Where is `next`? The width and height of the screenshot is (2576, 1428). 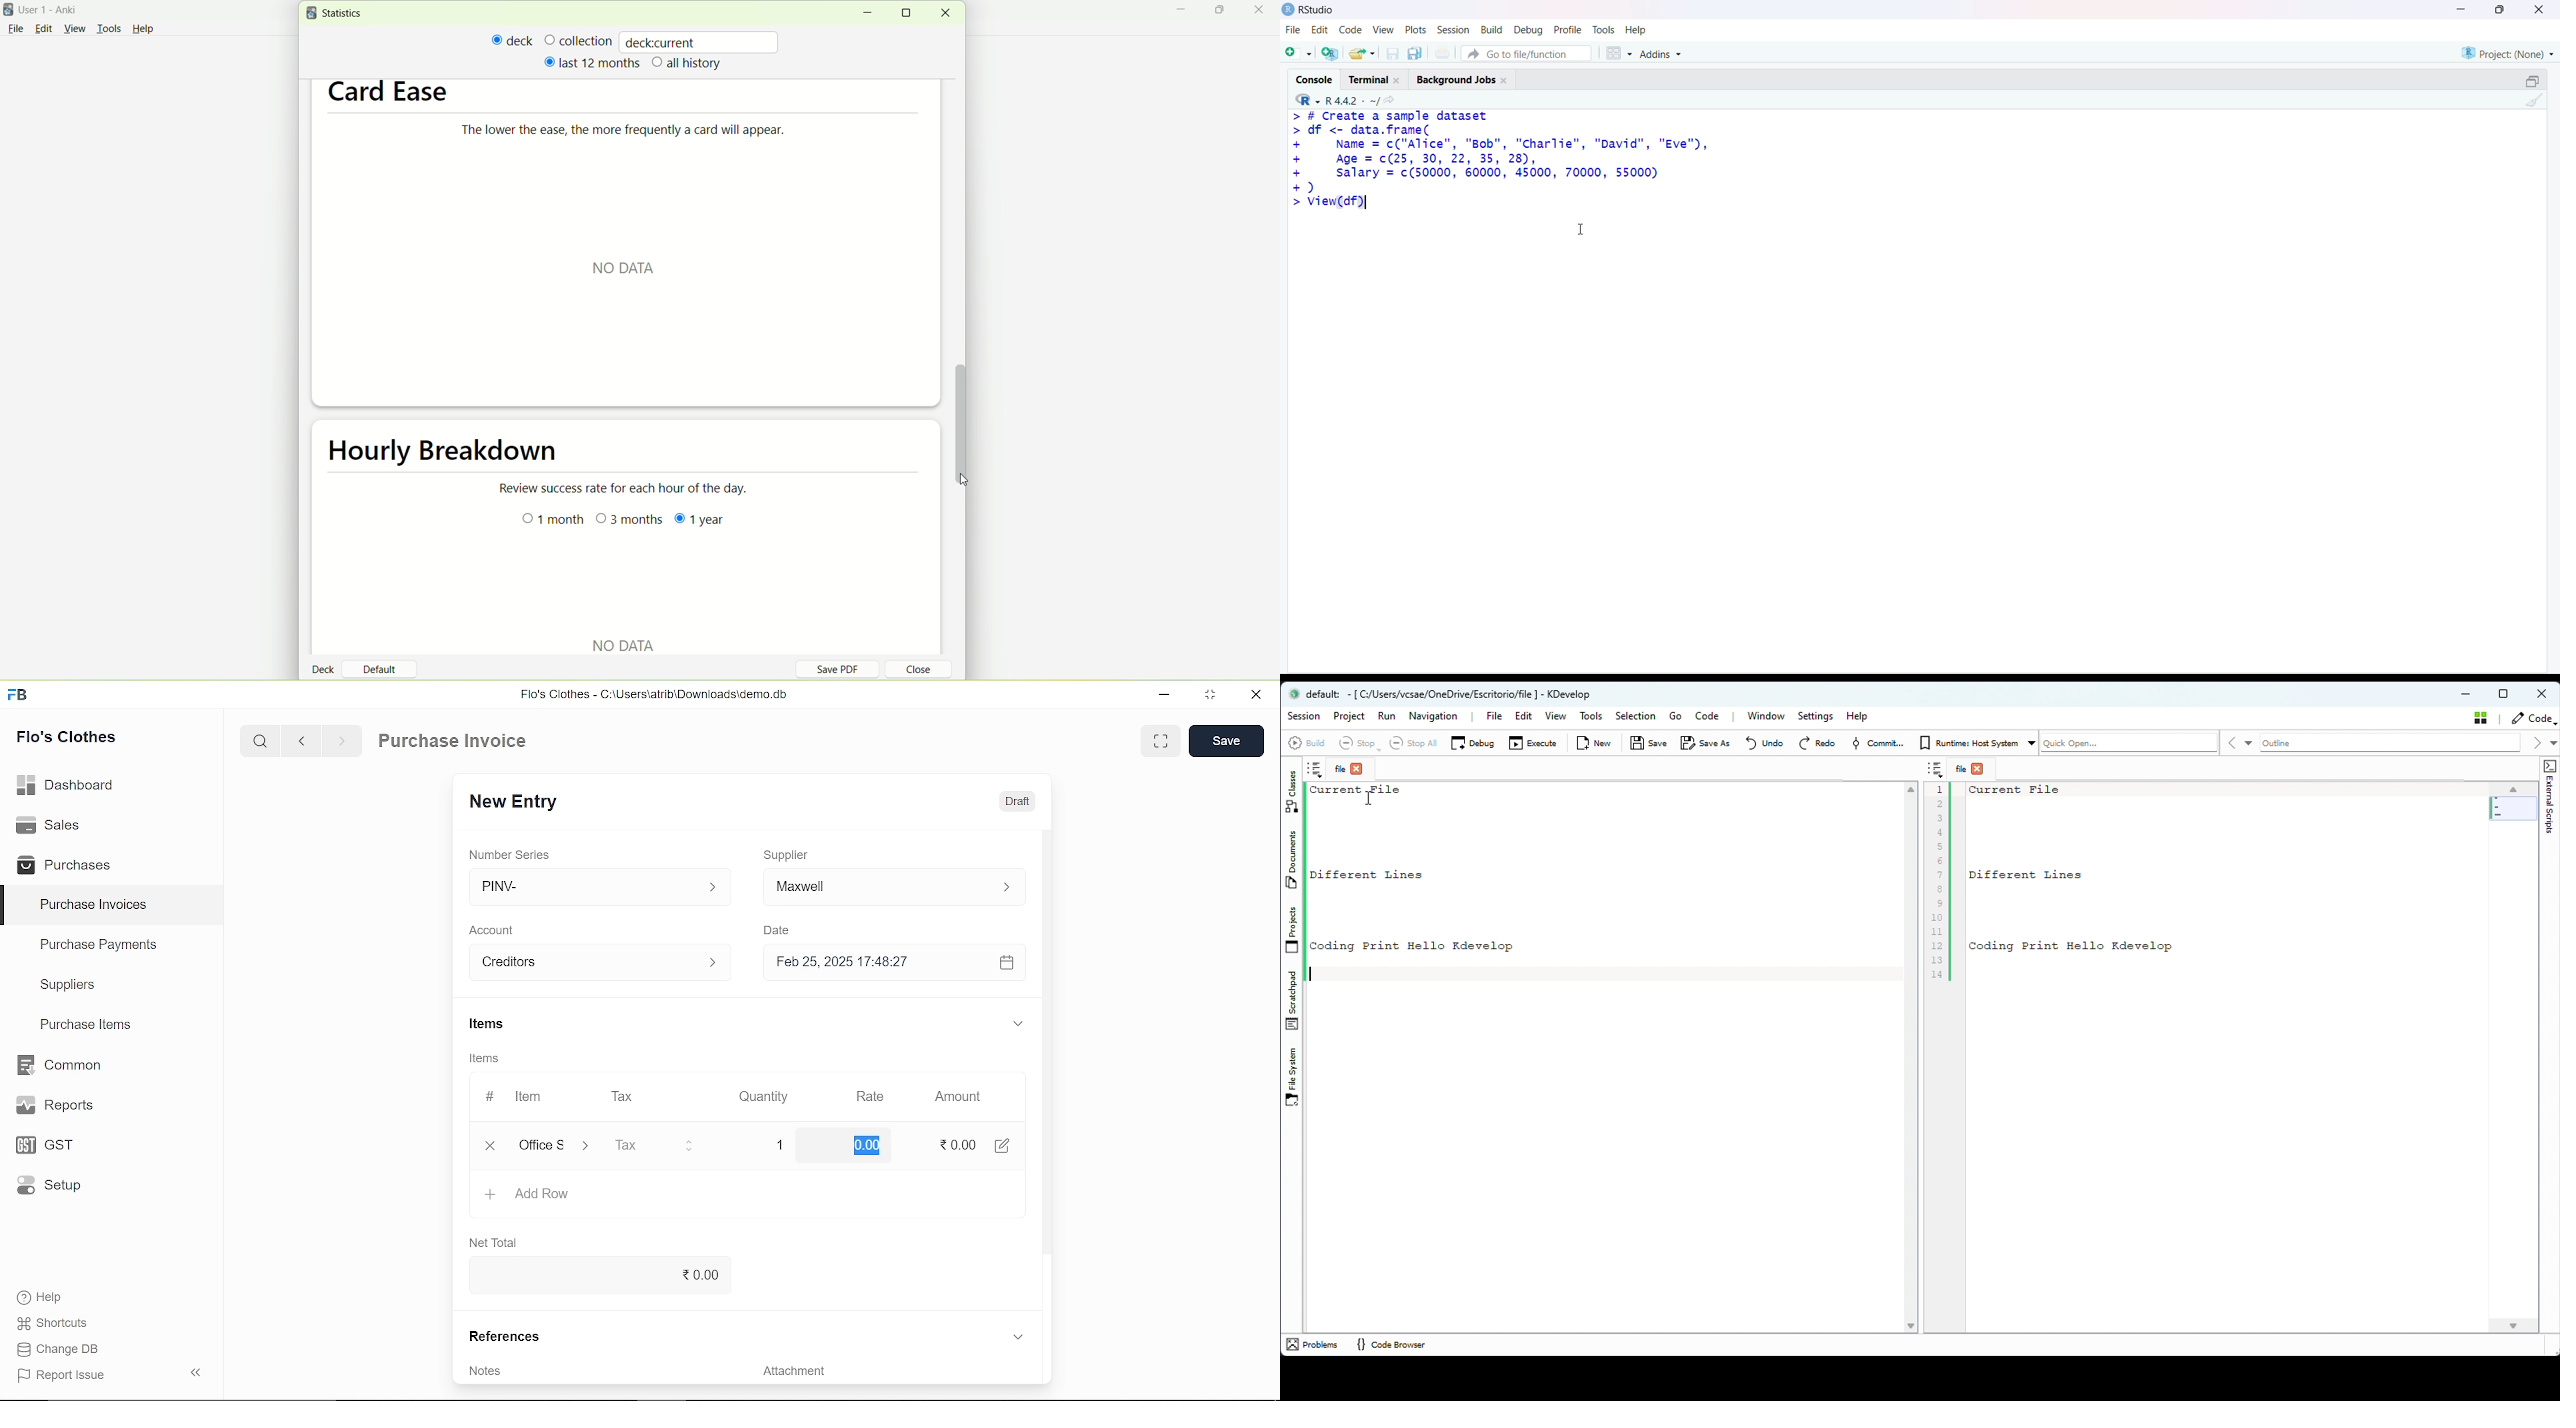 next is located at coordinates (342, 744).